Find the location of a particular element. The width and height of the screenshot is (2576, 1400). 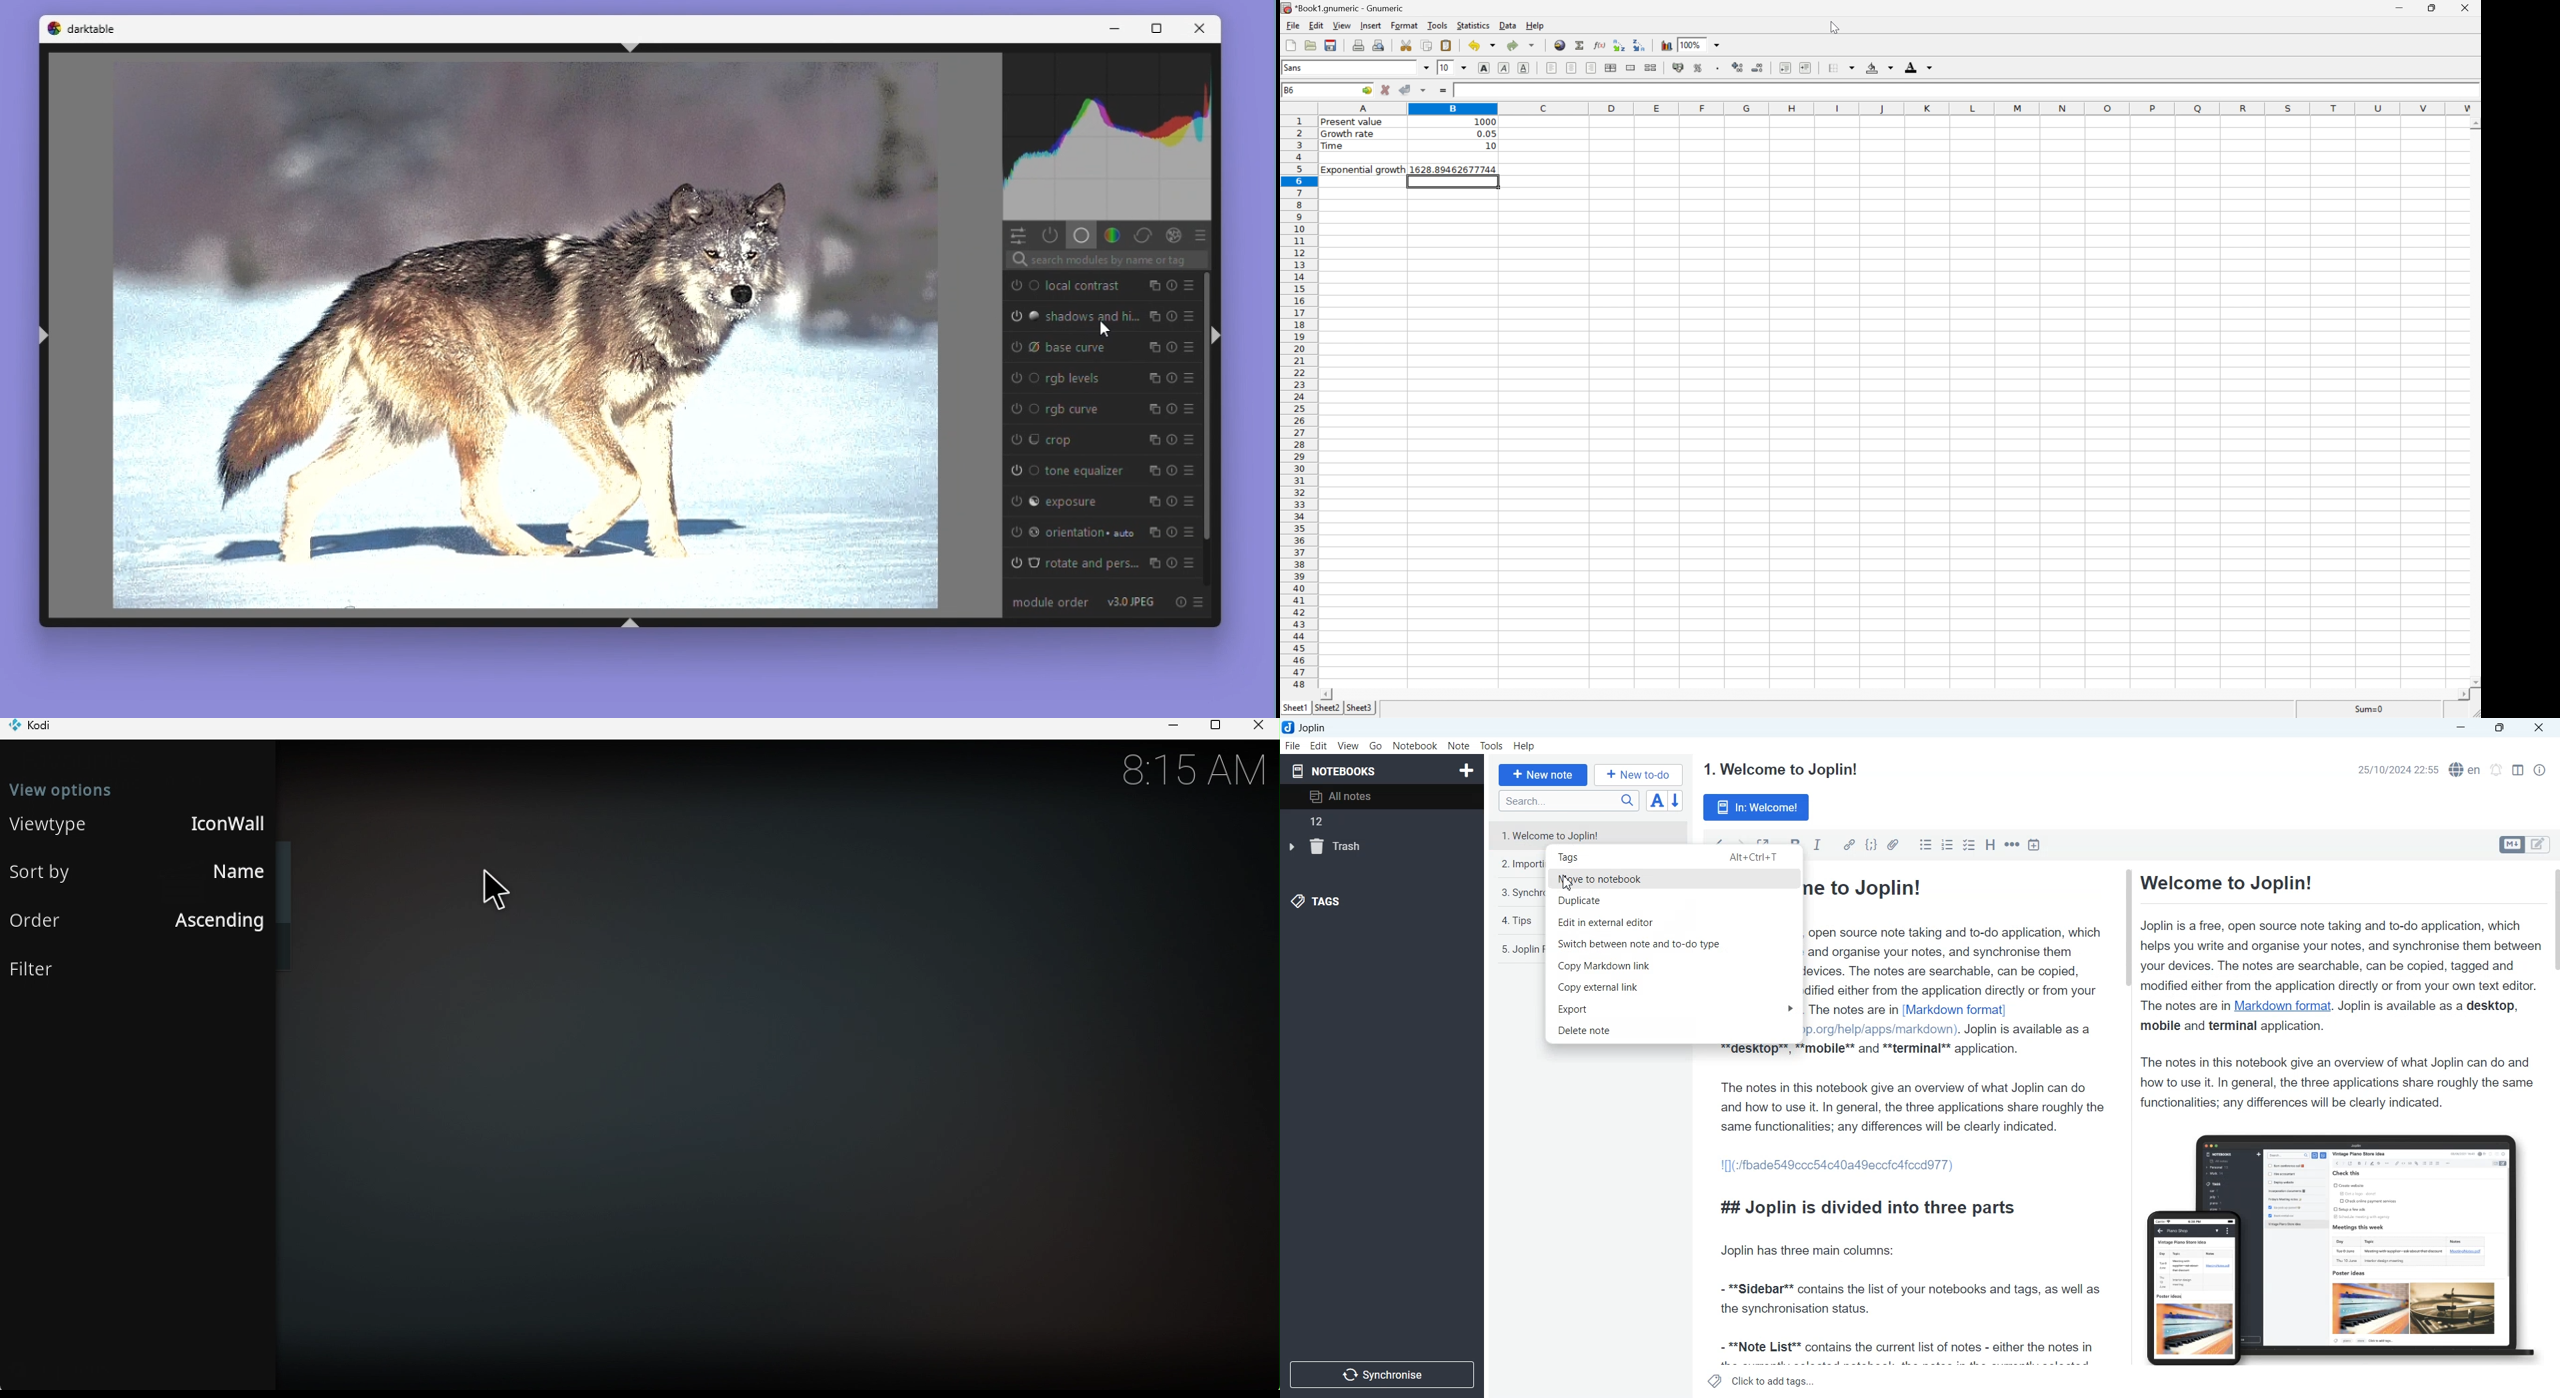

Export is located at coordinates (1675, 1009).